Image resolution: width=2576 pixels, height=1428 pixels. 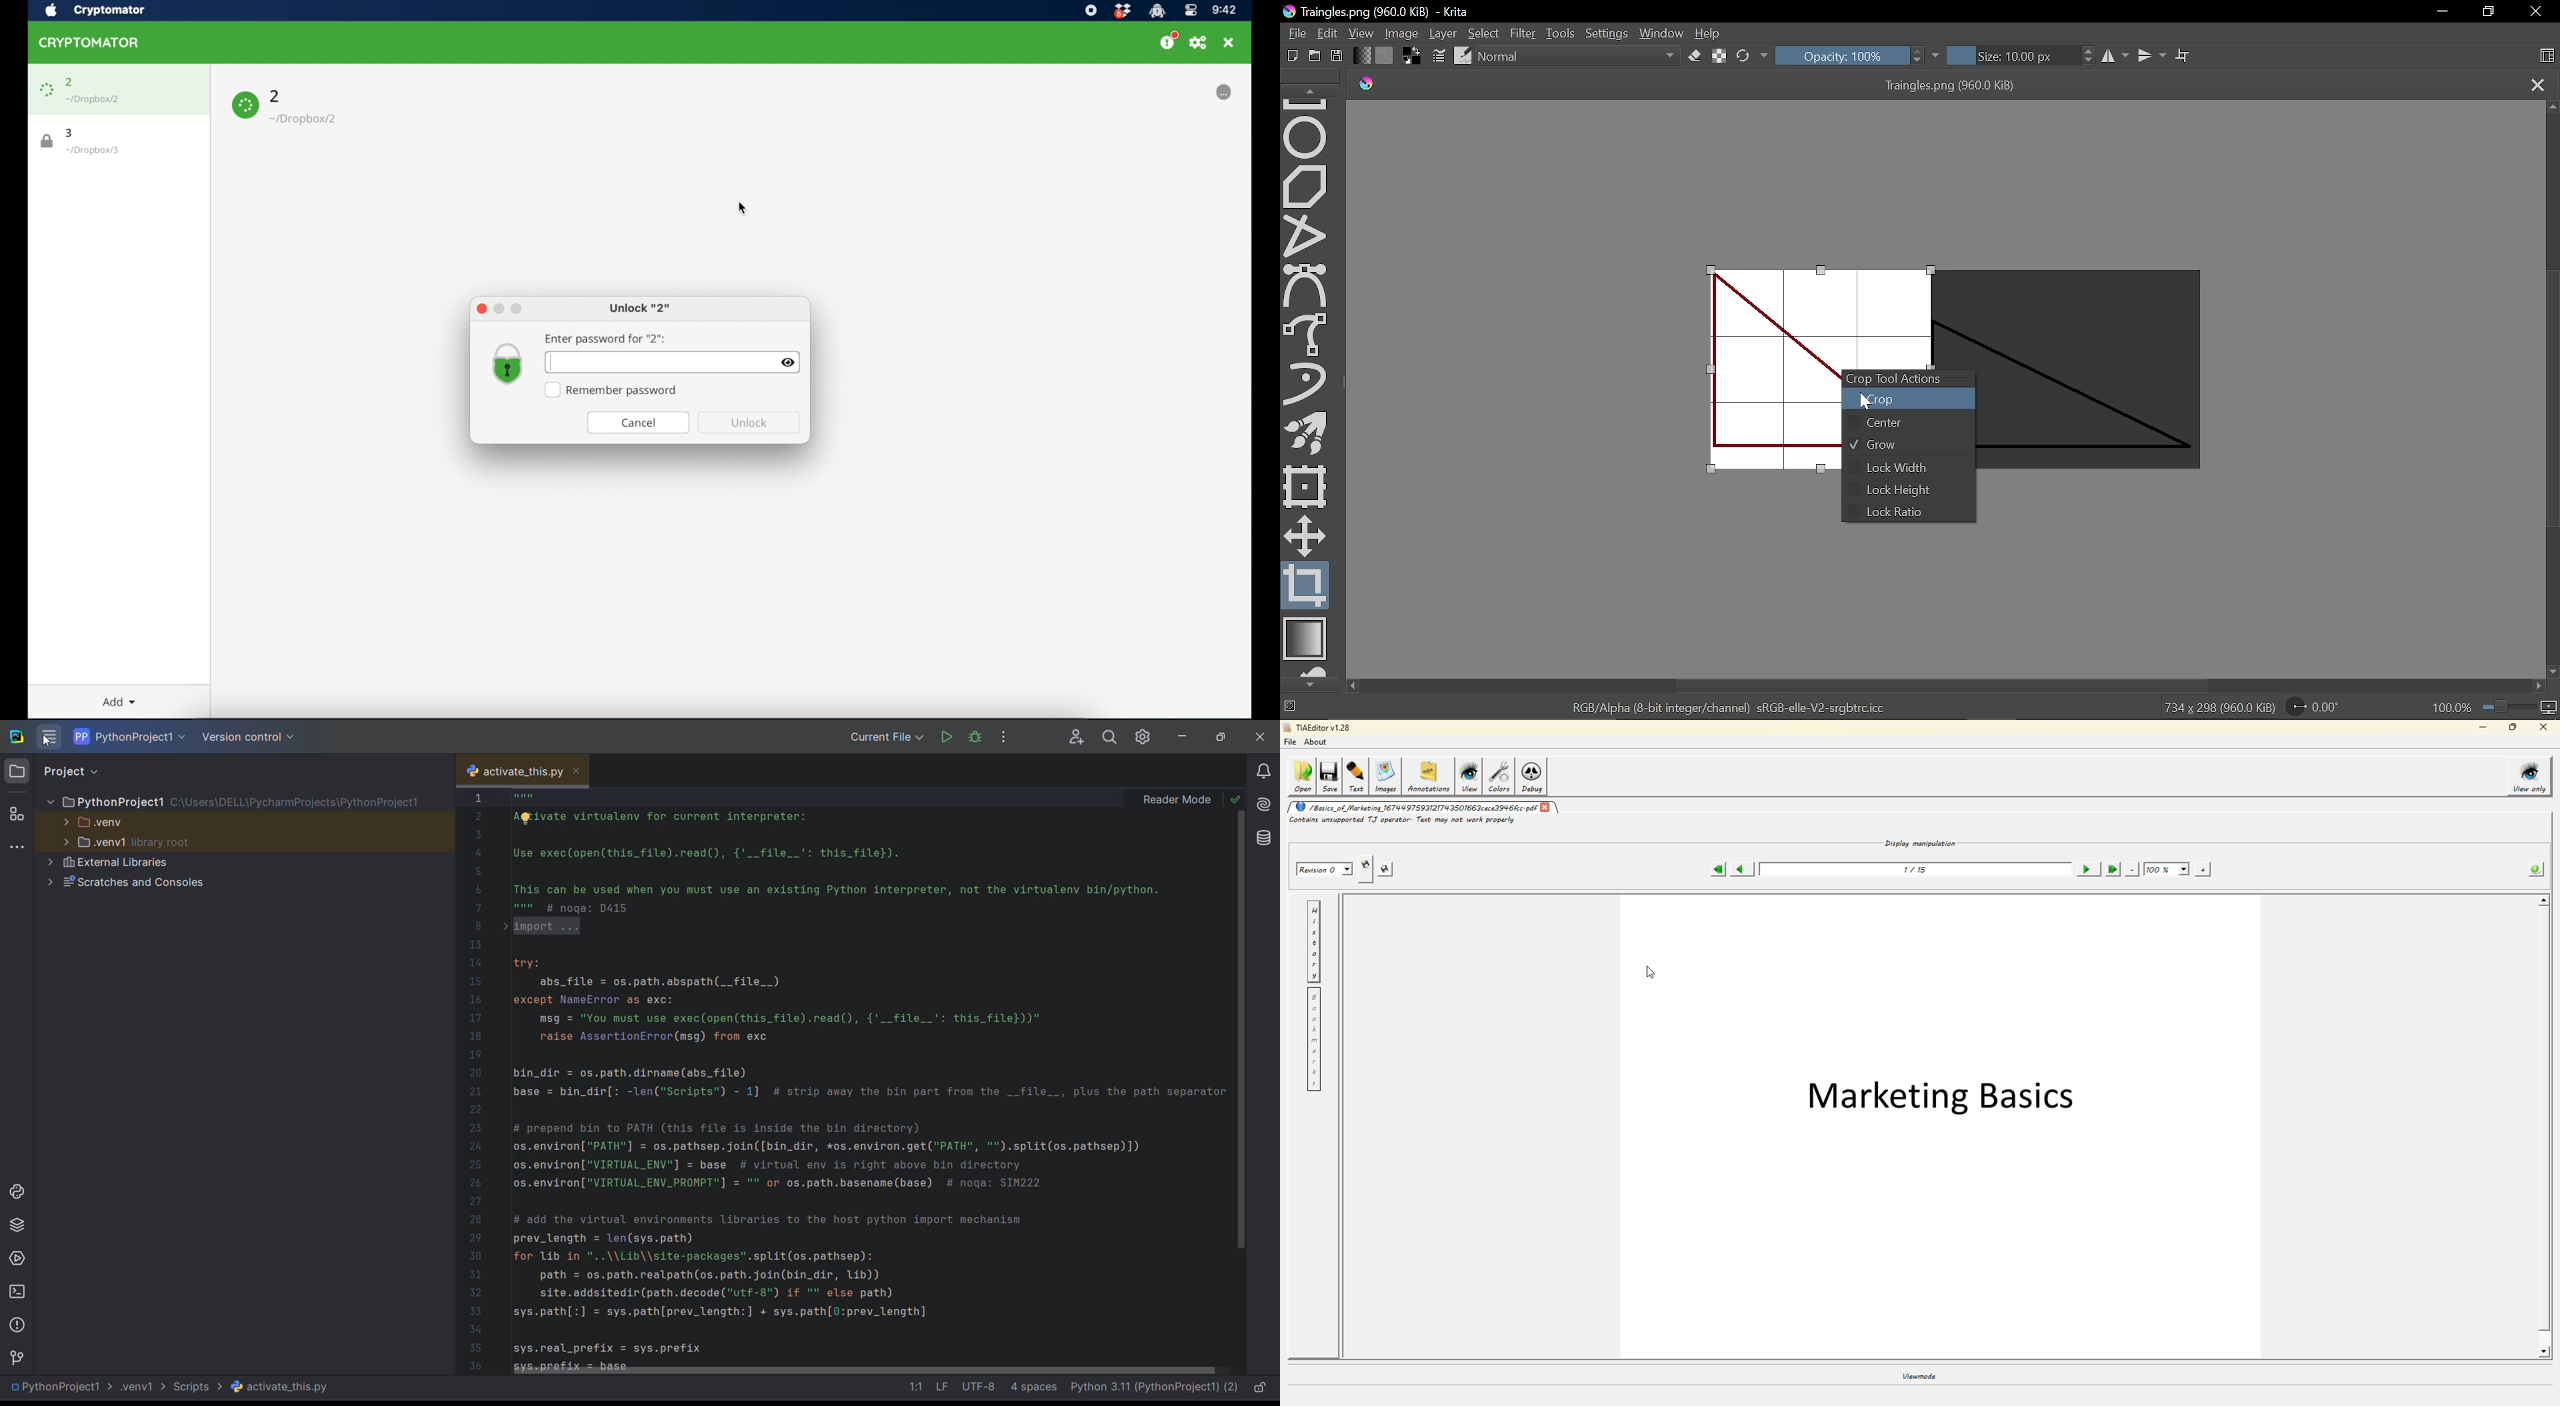 I want to click on Ellipse tool, so click(x=1307, y=136).